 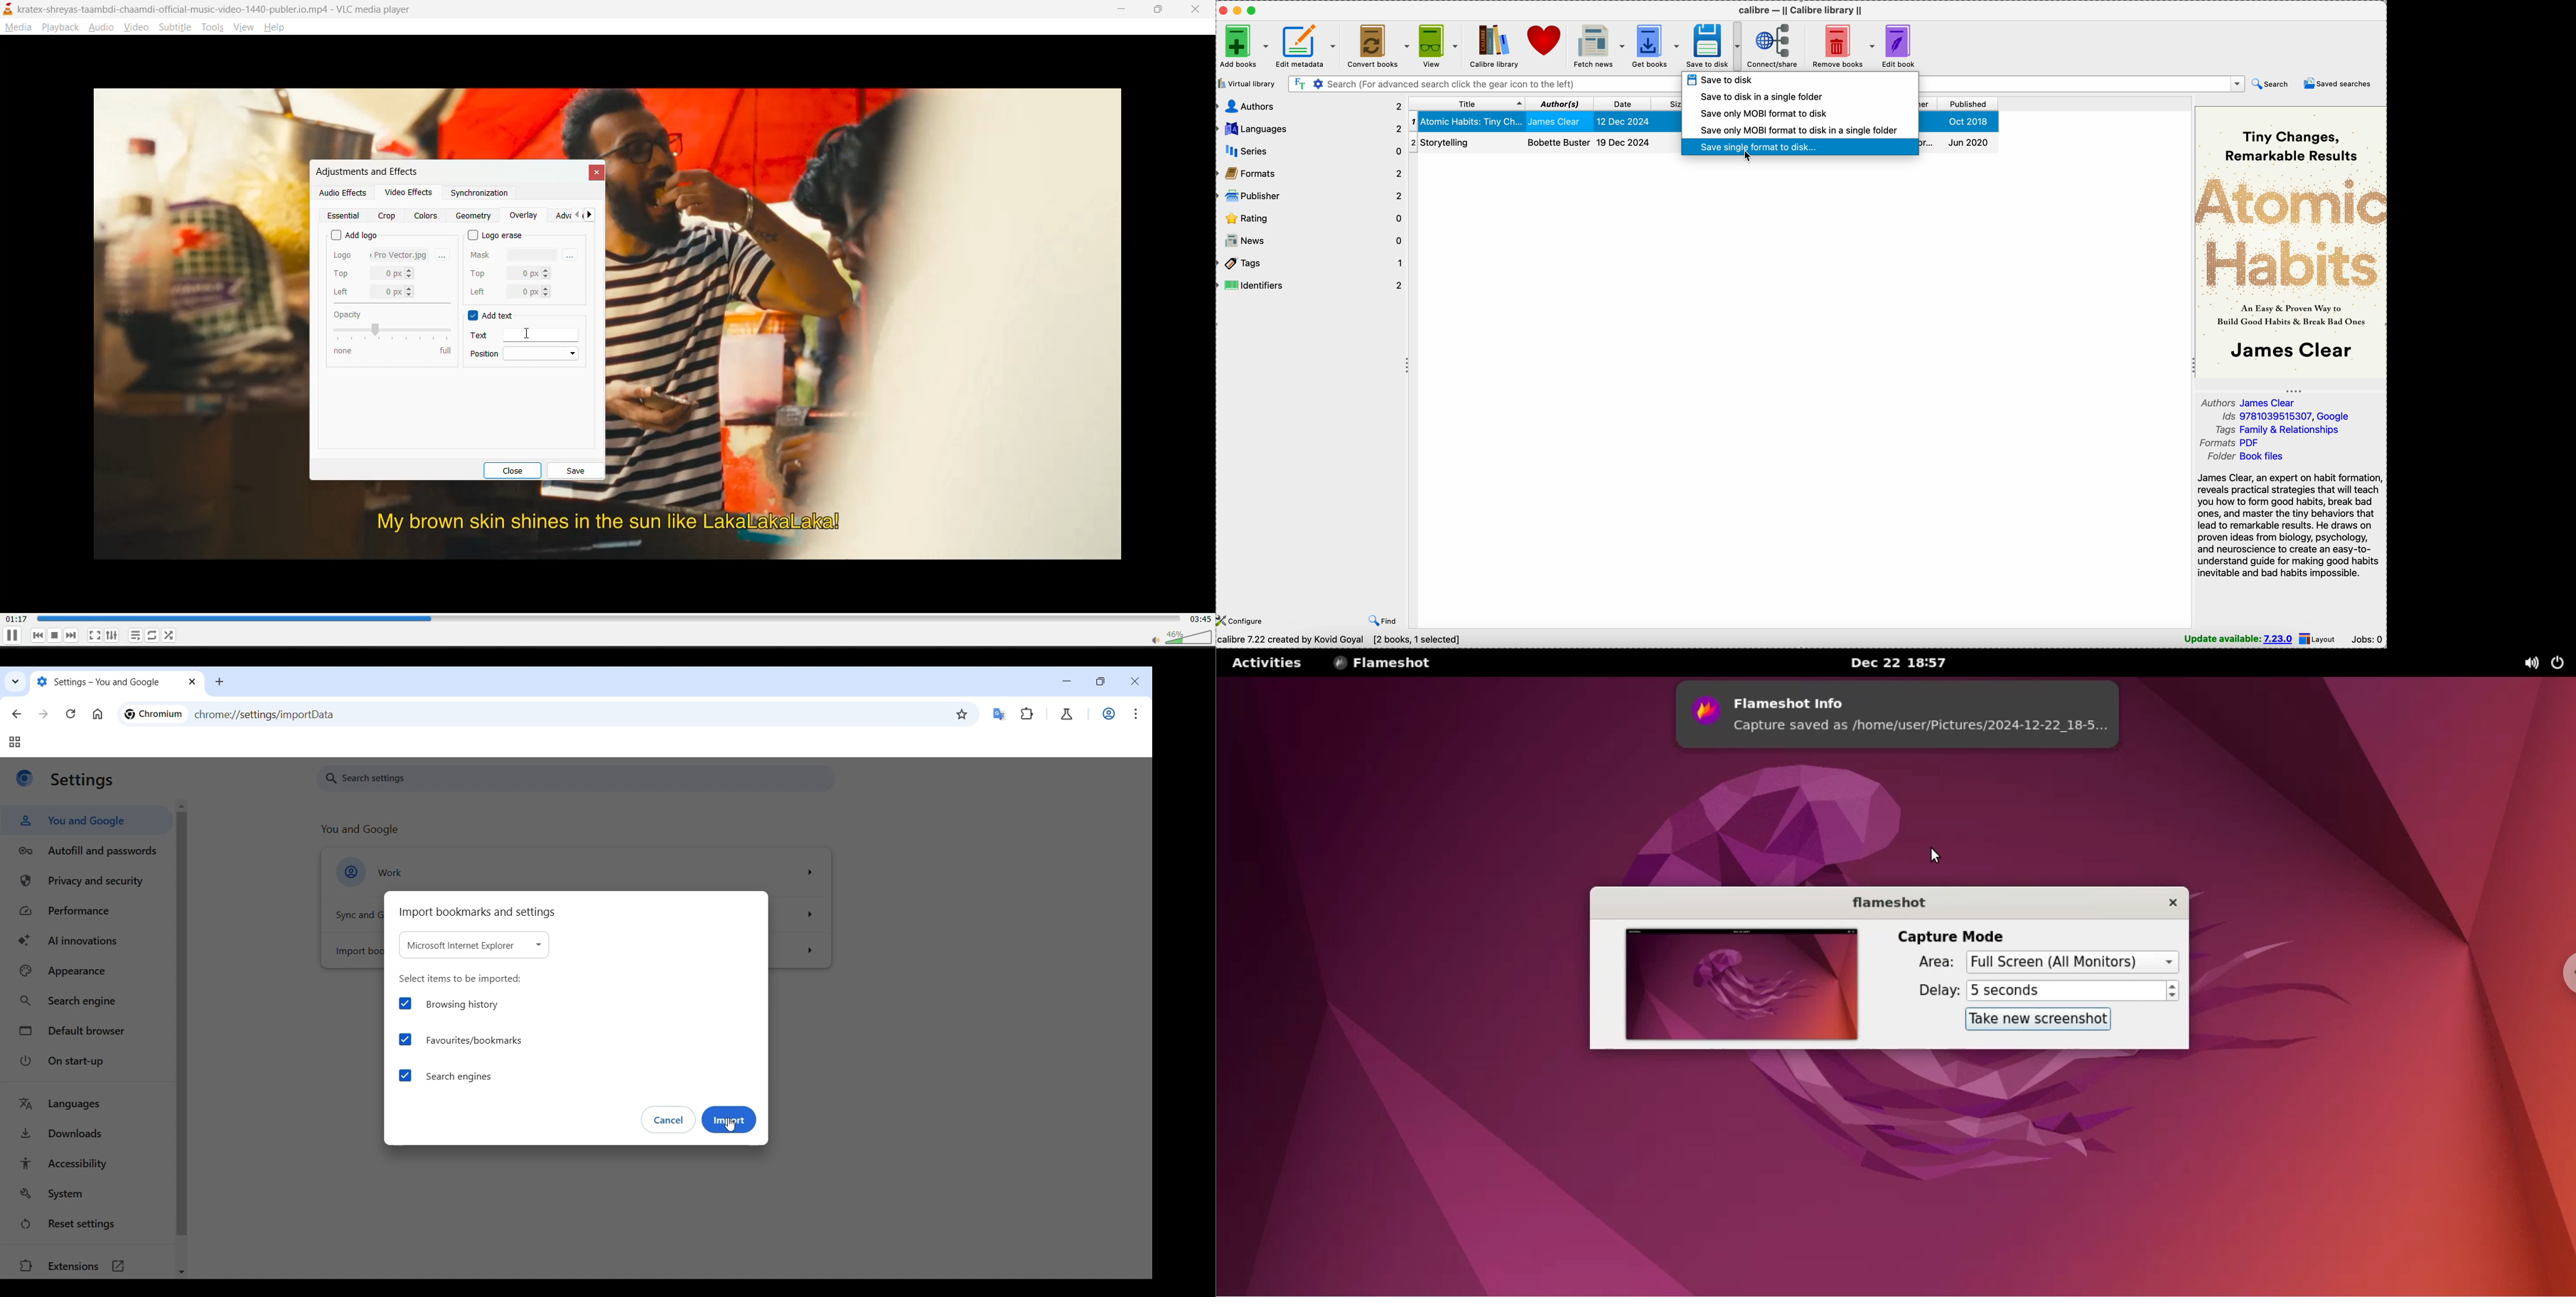 What do you see at coordinates (342, 193) in the screenshot?
I see `audio effects` at bounding box center [342, 193].